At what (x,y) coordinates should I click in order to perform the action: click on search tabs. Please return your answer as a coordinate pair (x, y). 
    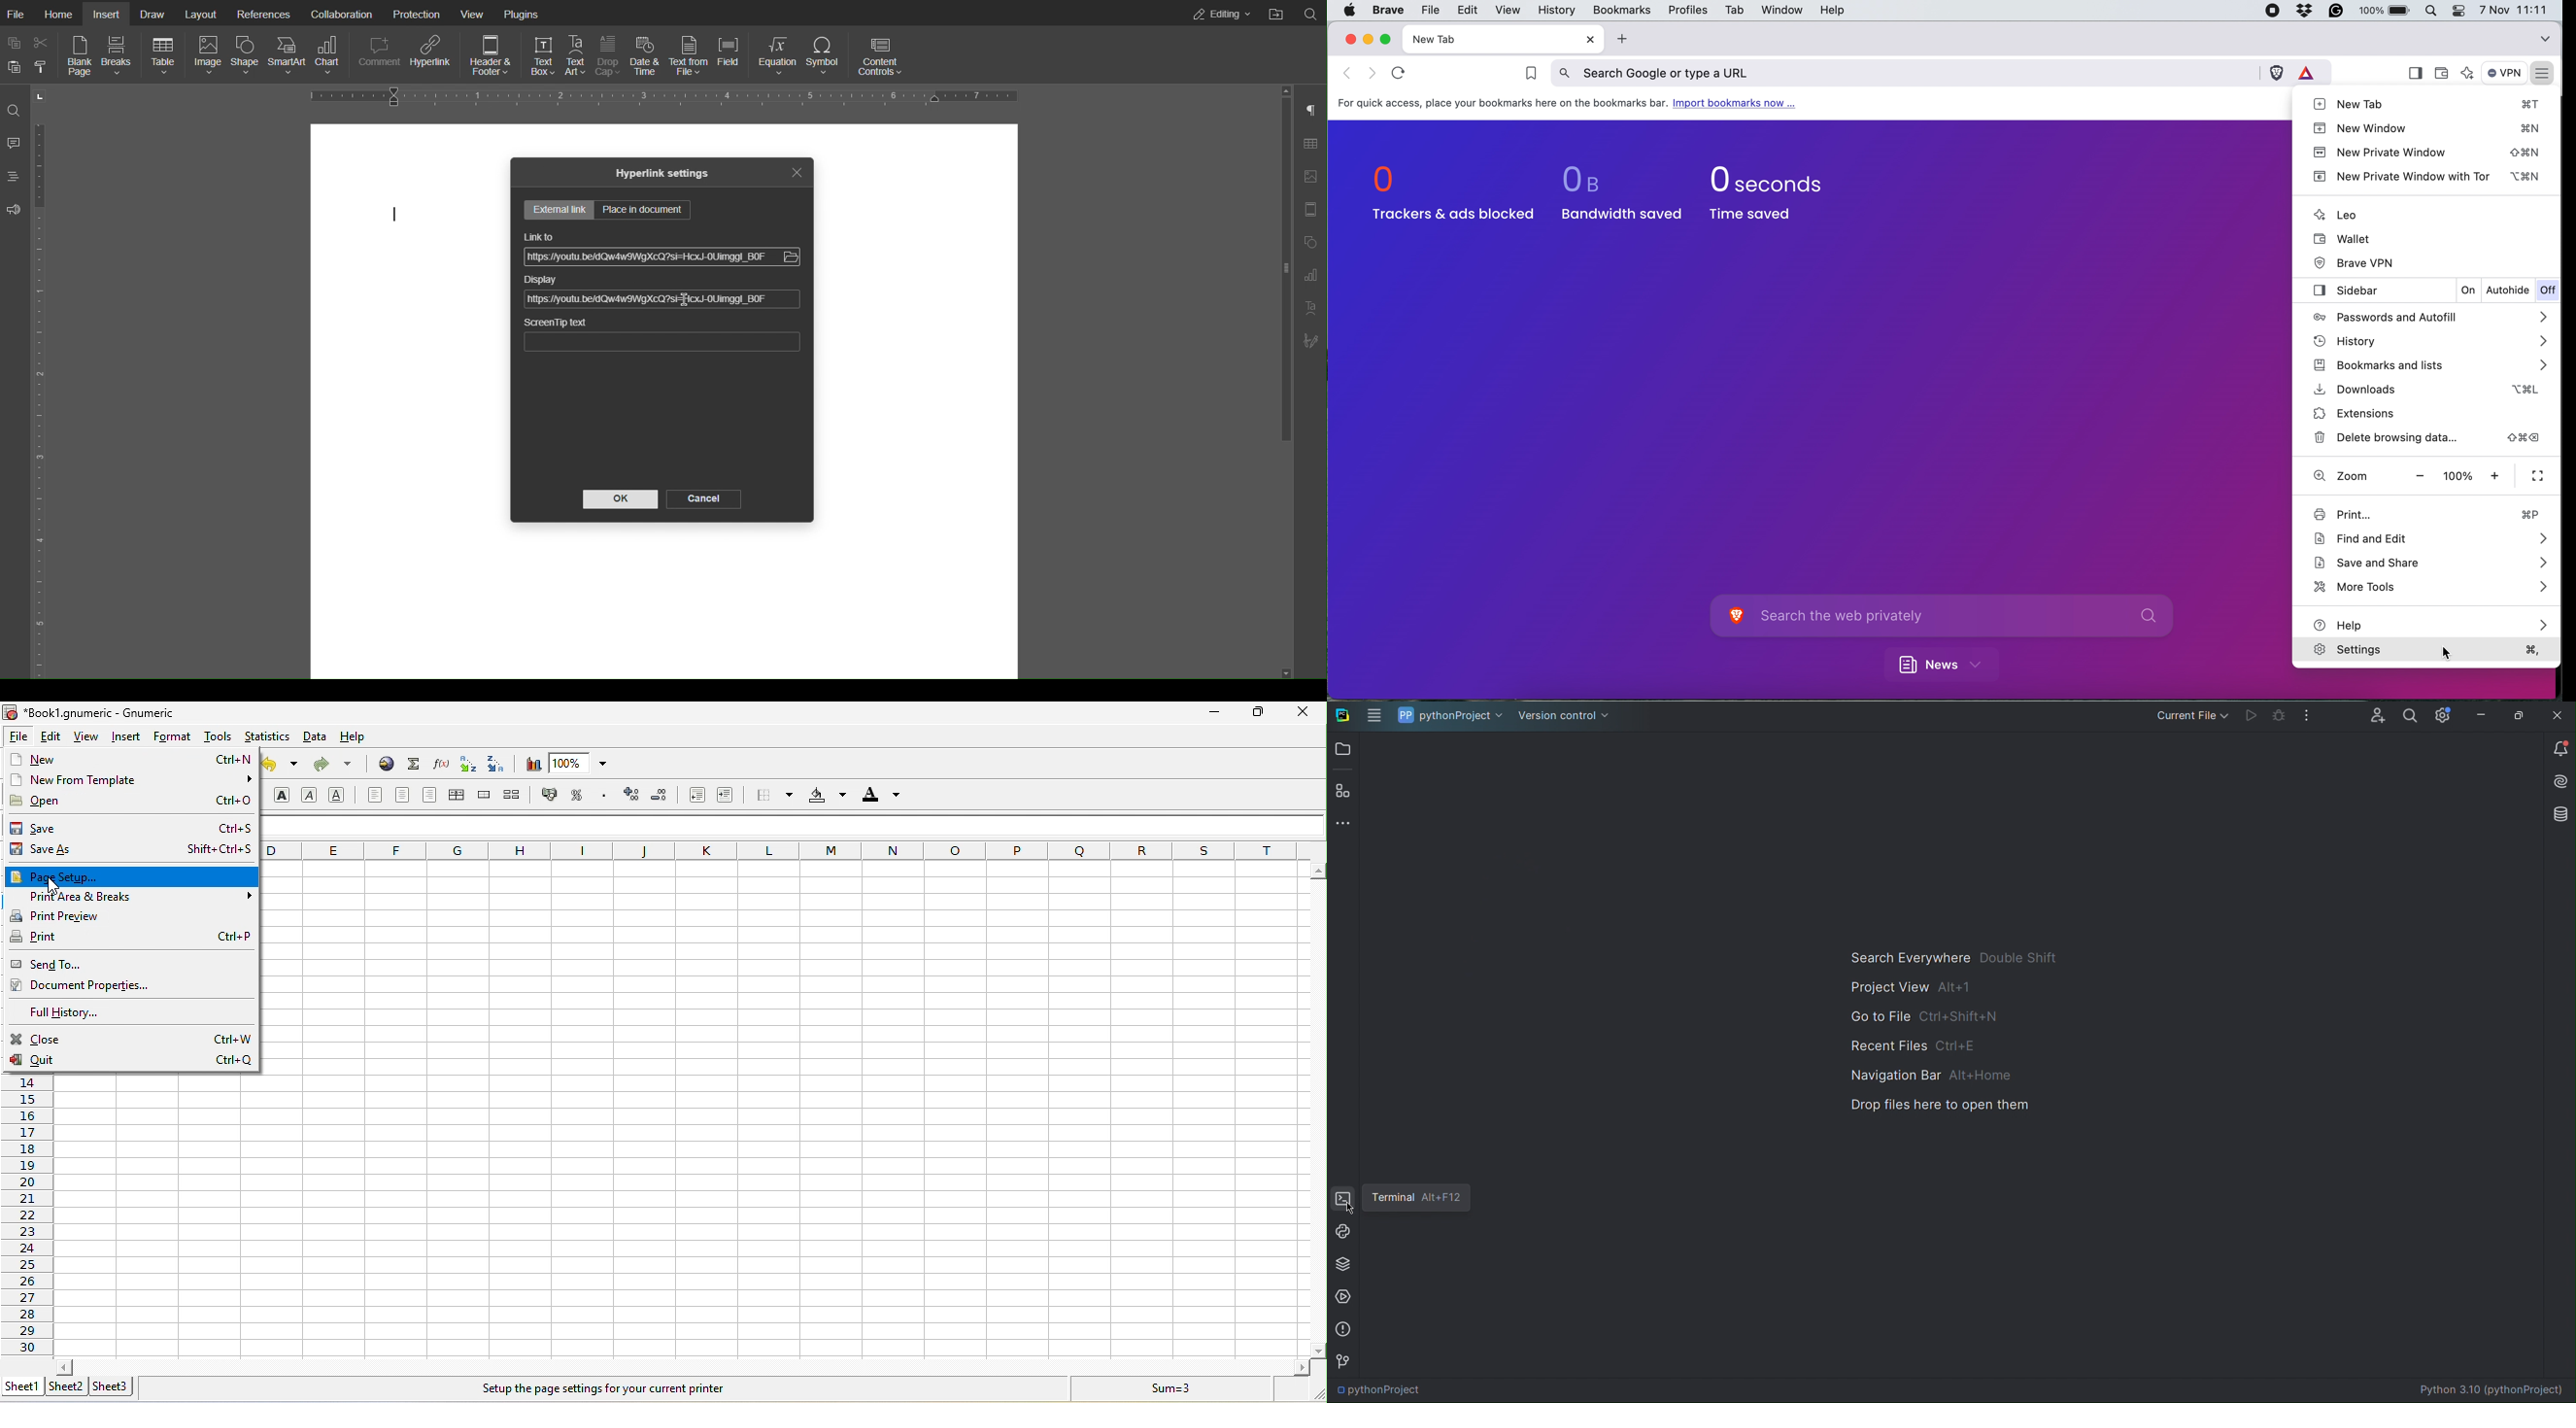
    Looking at the image, I should click on (2546, 36).